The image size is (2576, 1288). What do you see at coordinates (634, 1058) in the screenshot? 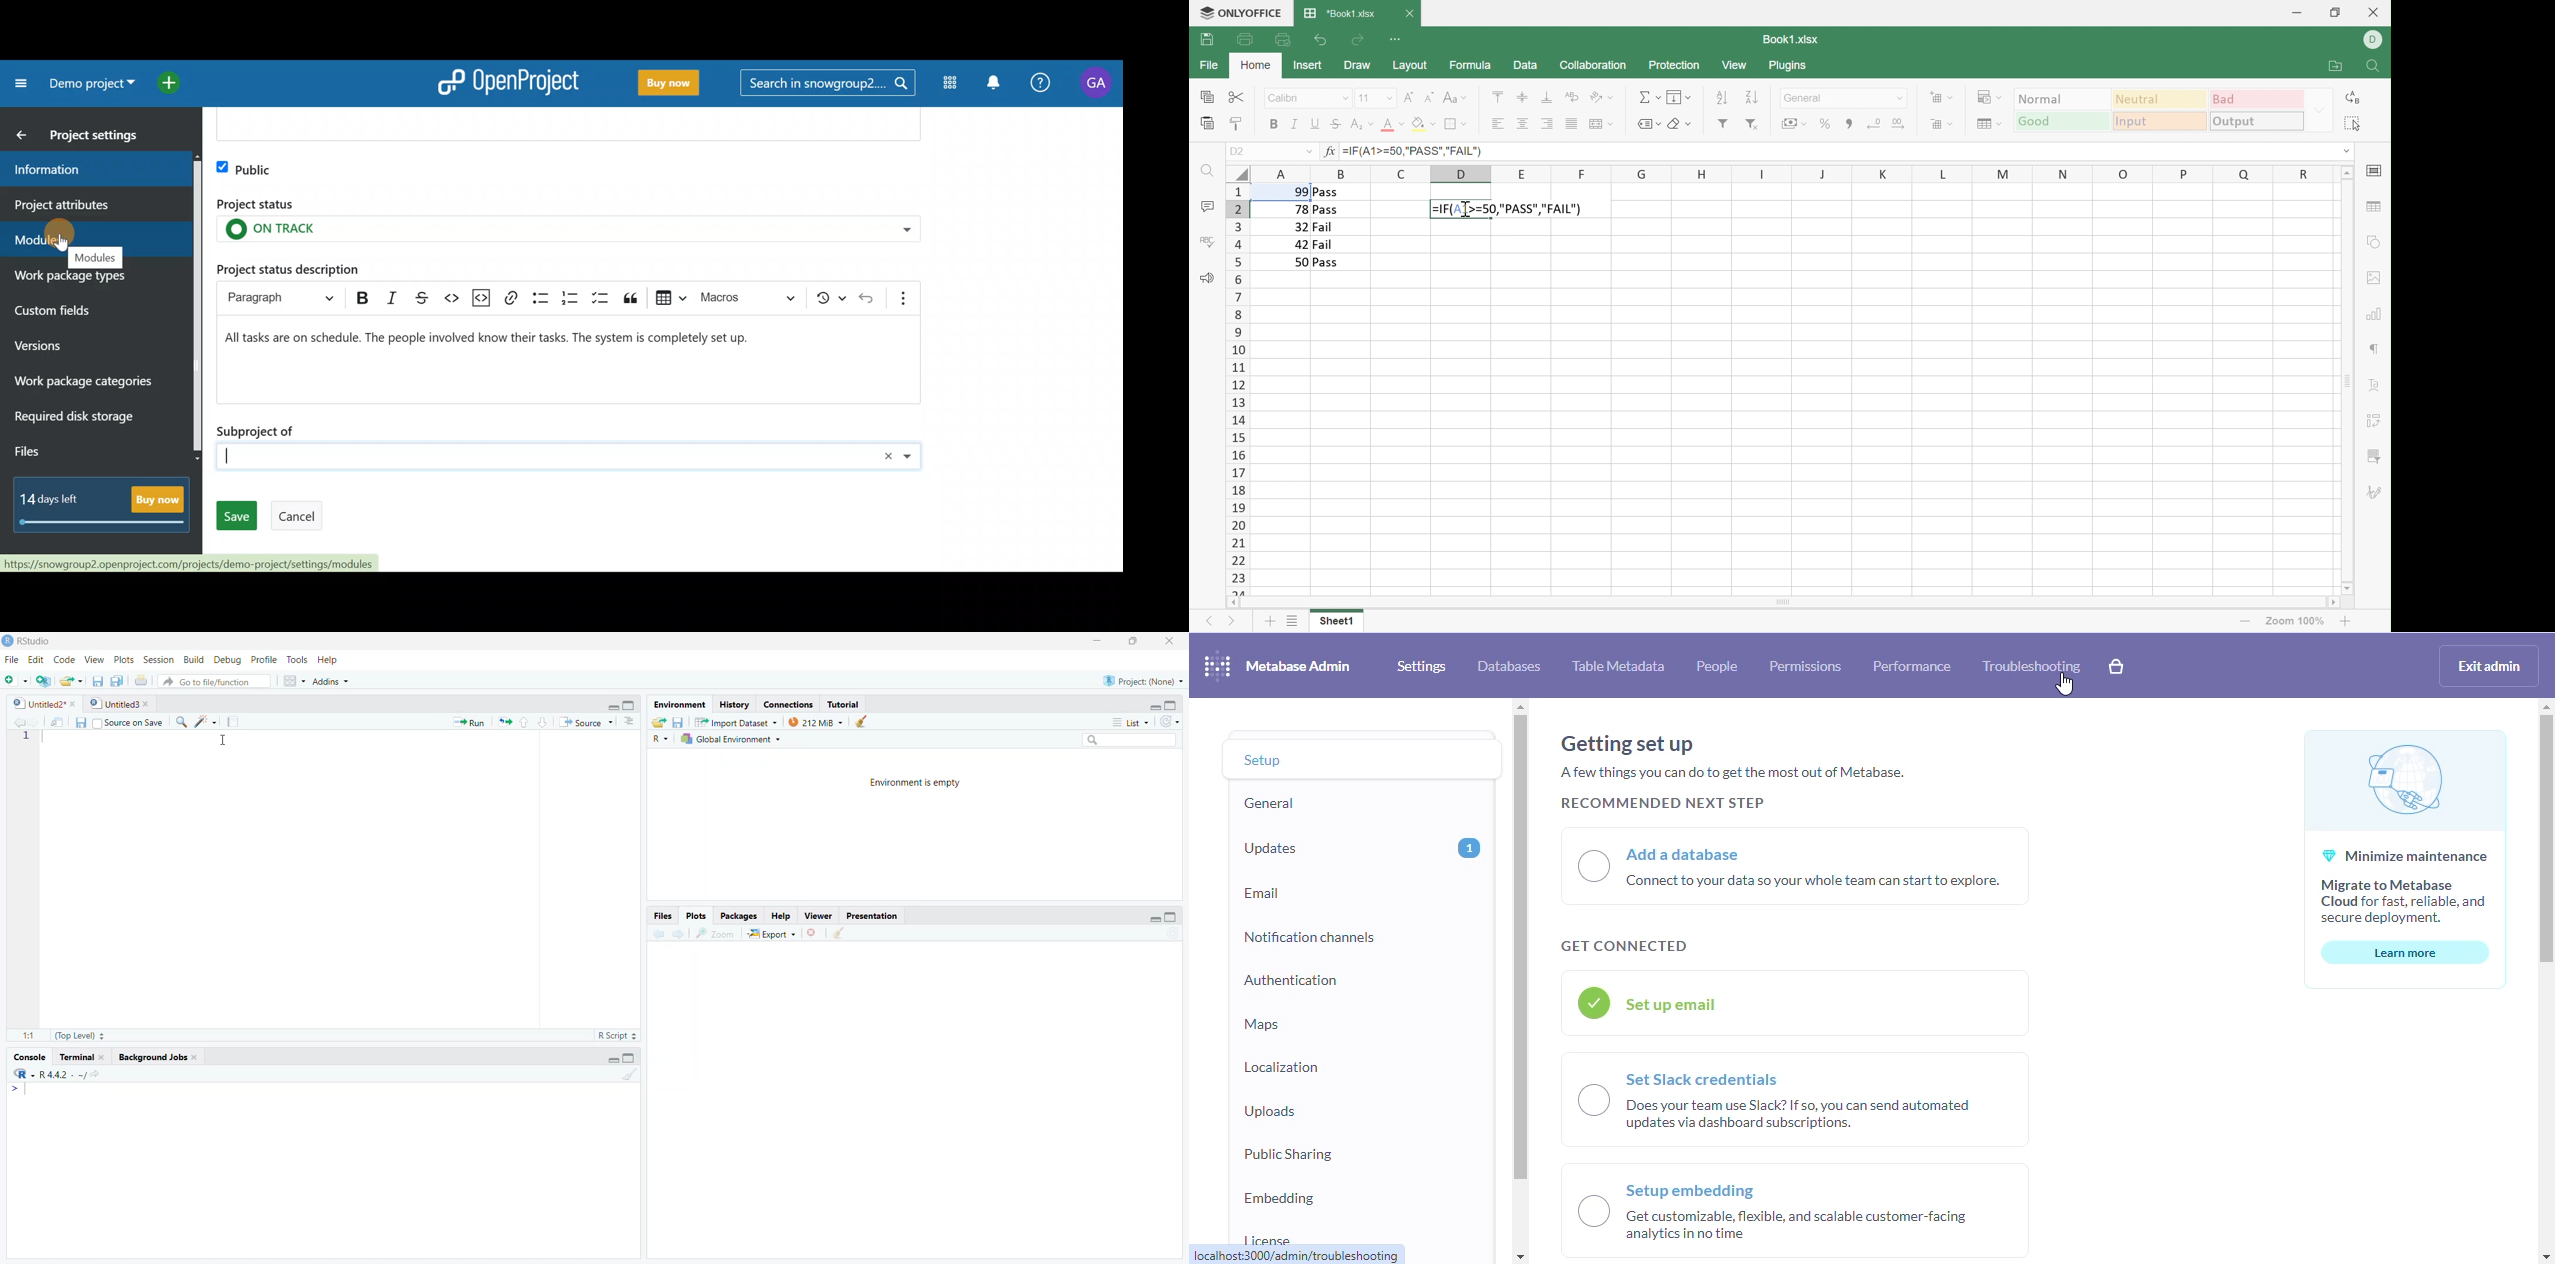
I see `maximize` at bounding box center [634, 1058].